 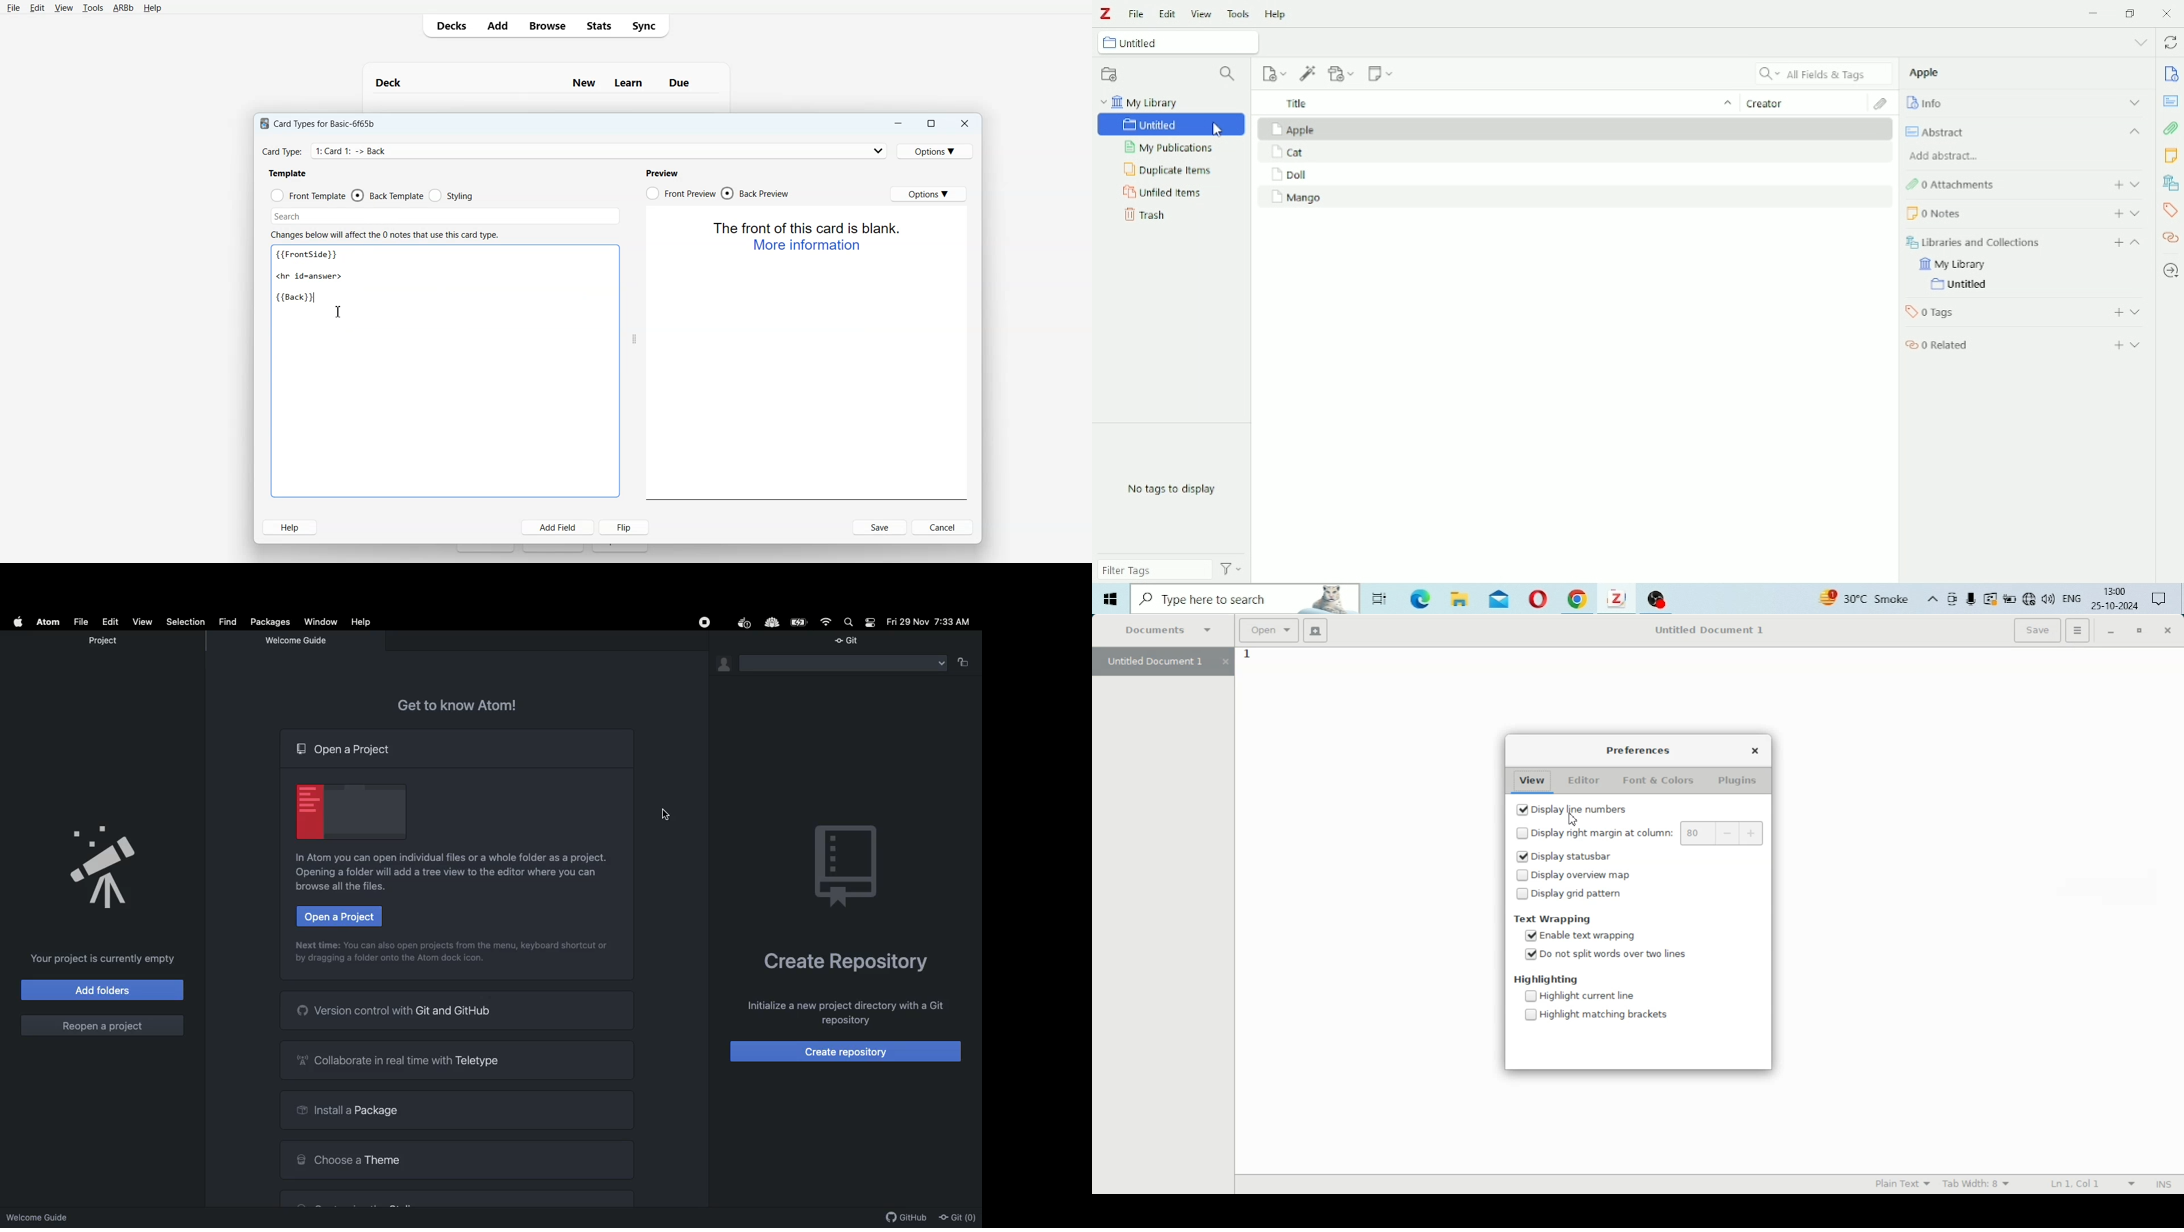 I want to click on Add, so click(x=2118, y=185).